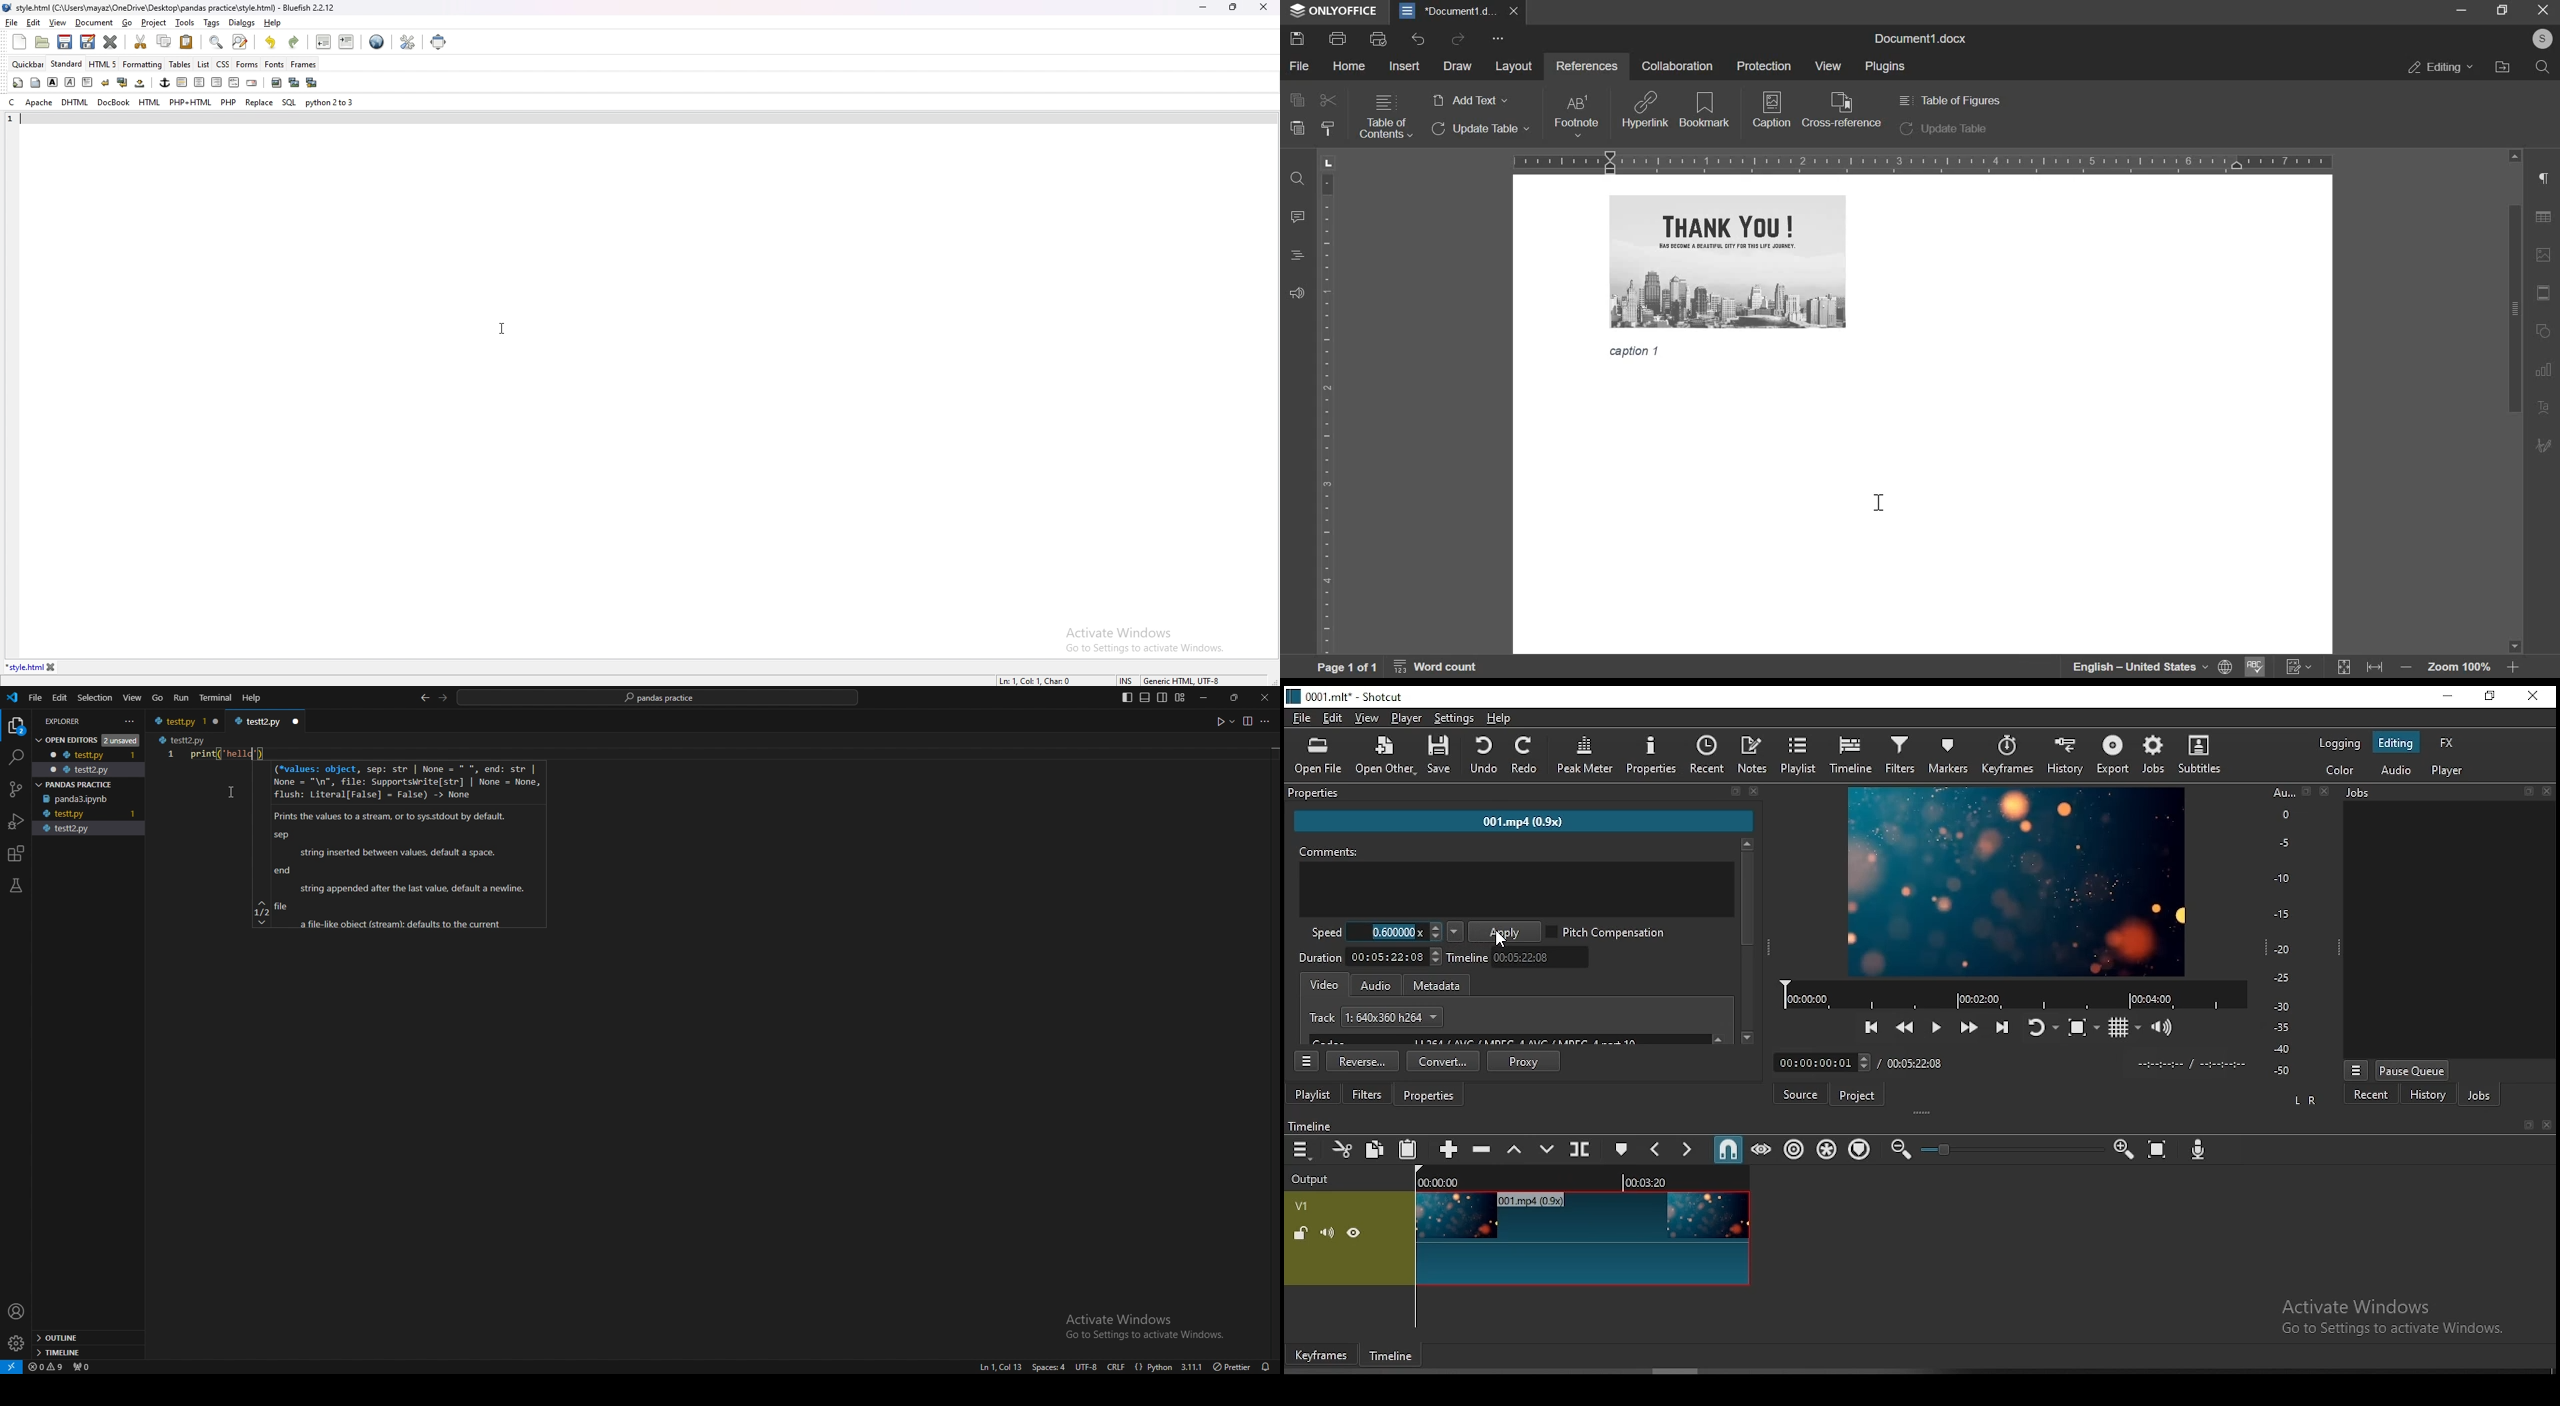  Describe the element at coordinates (1749, 941) in the screenshot. I see `scroll bar` at that location.